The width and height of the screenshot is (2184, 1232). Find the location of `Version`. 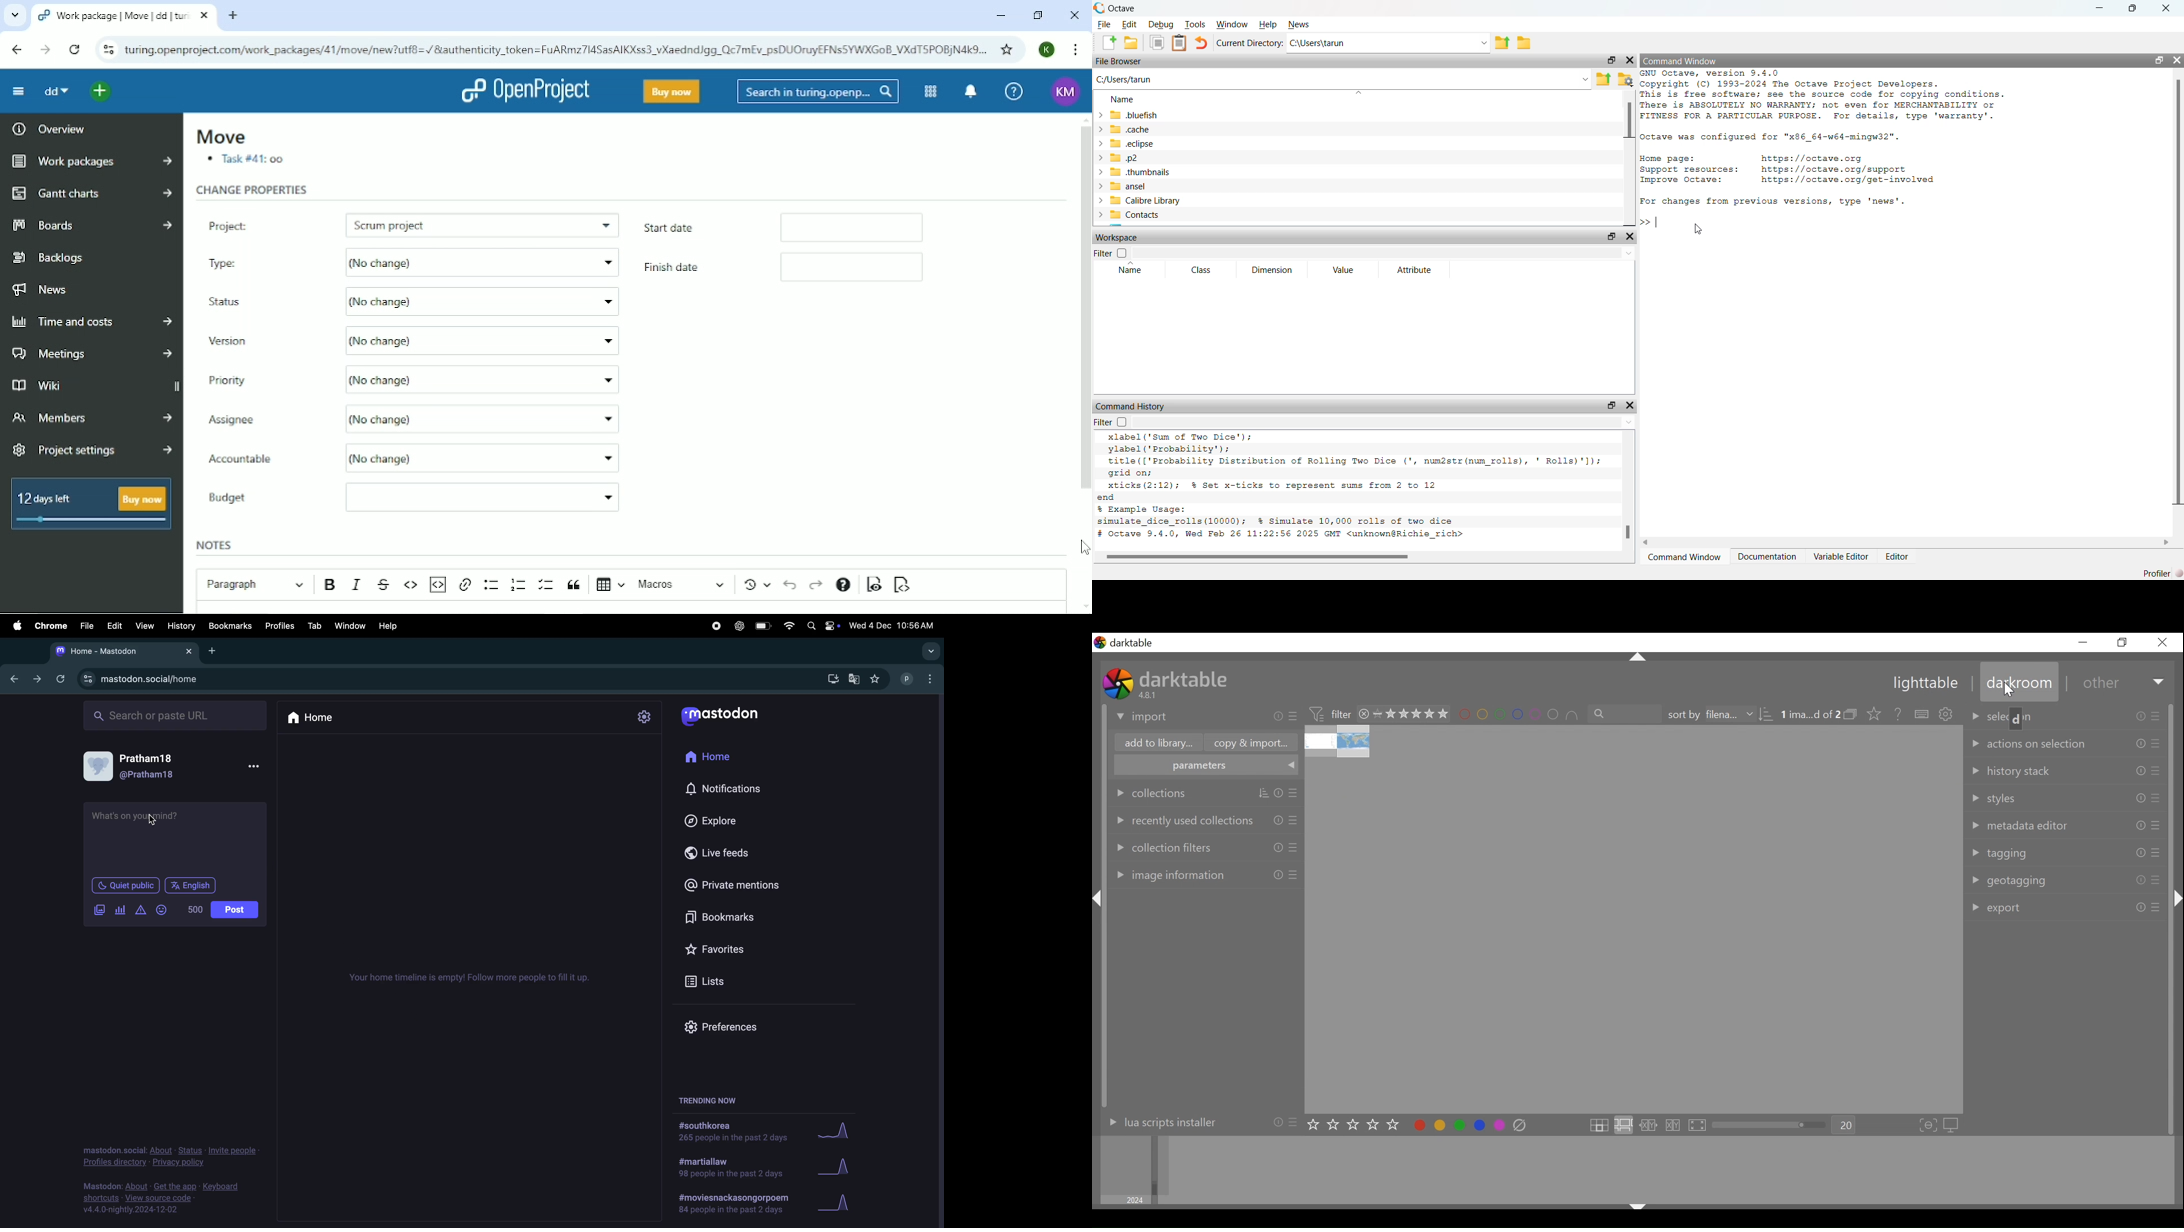

Version is located at coordinates (1150, 695).